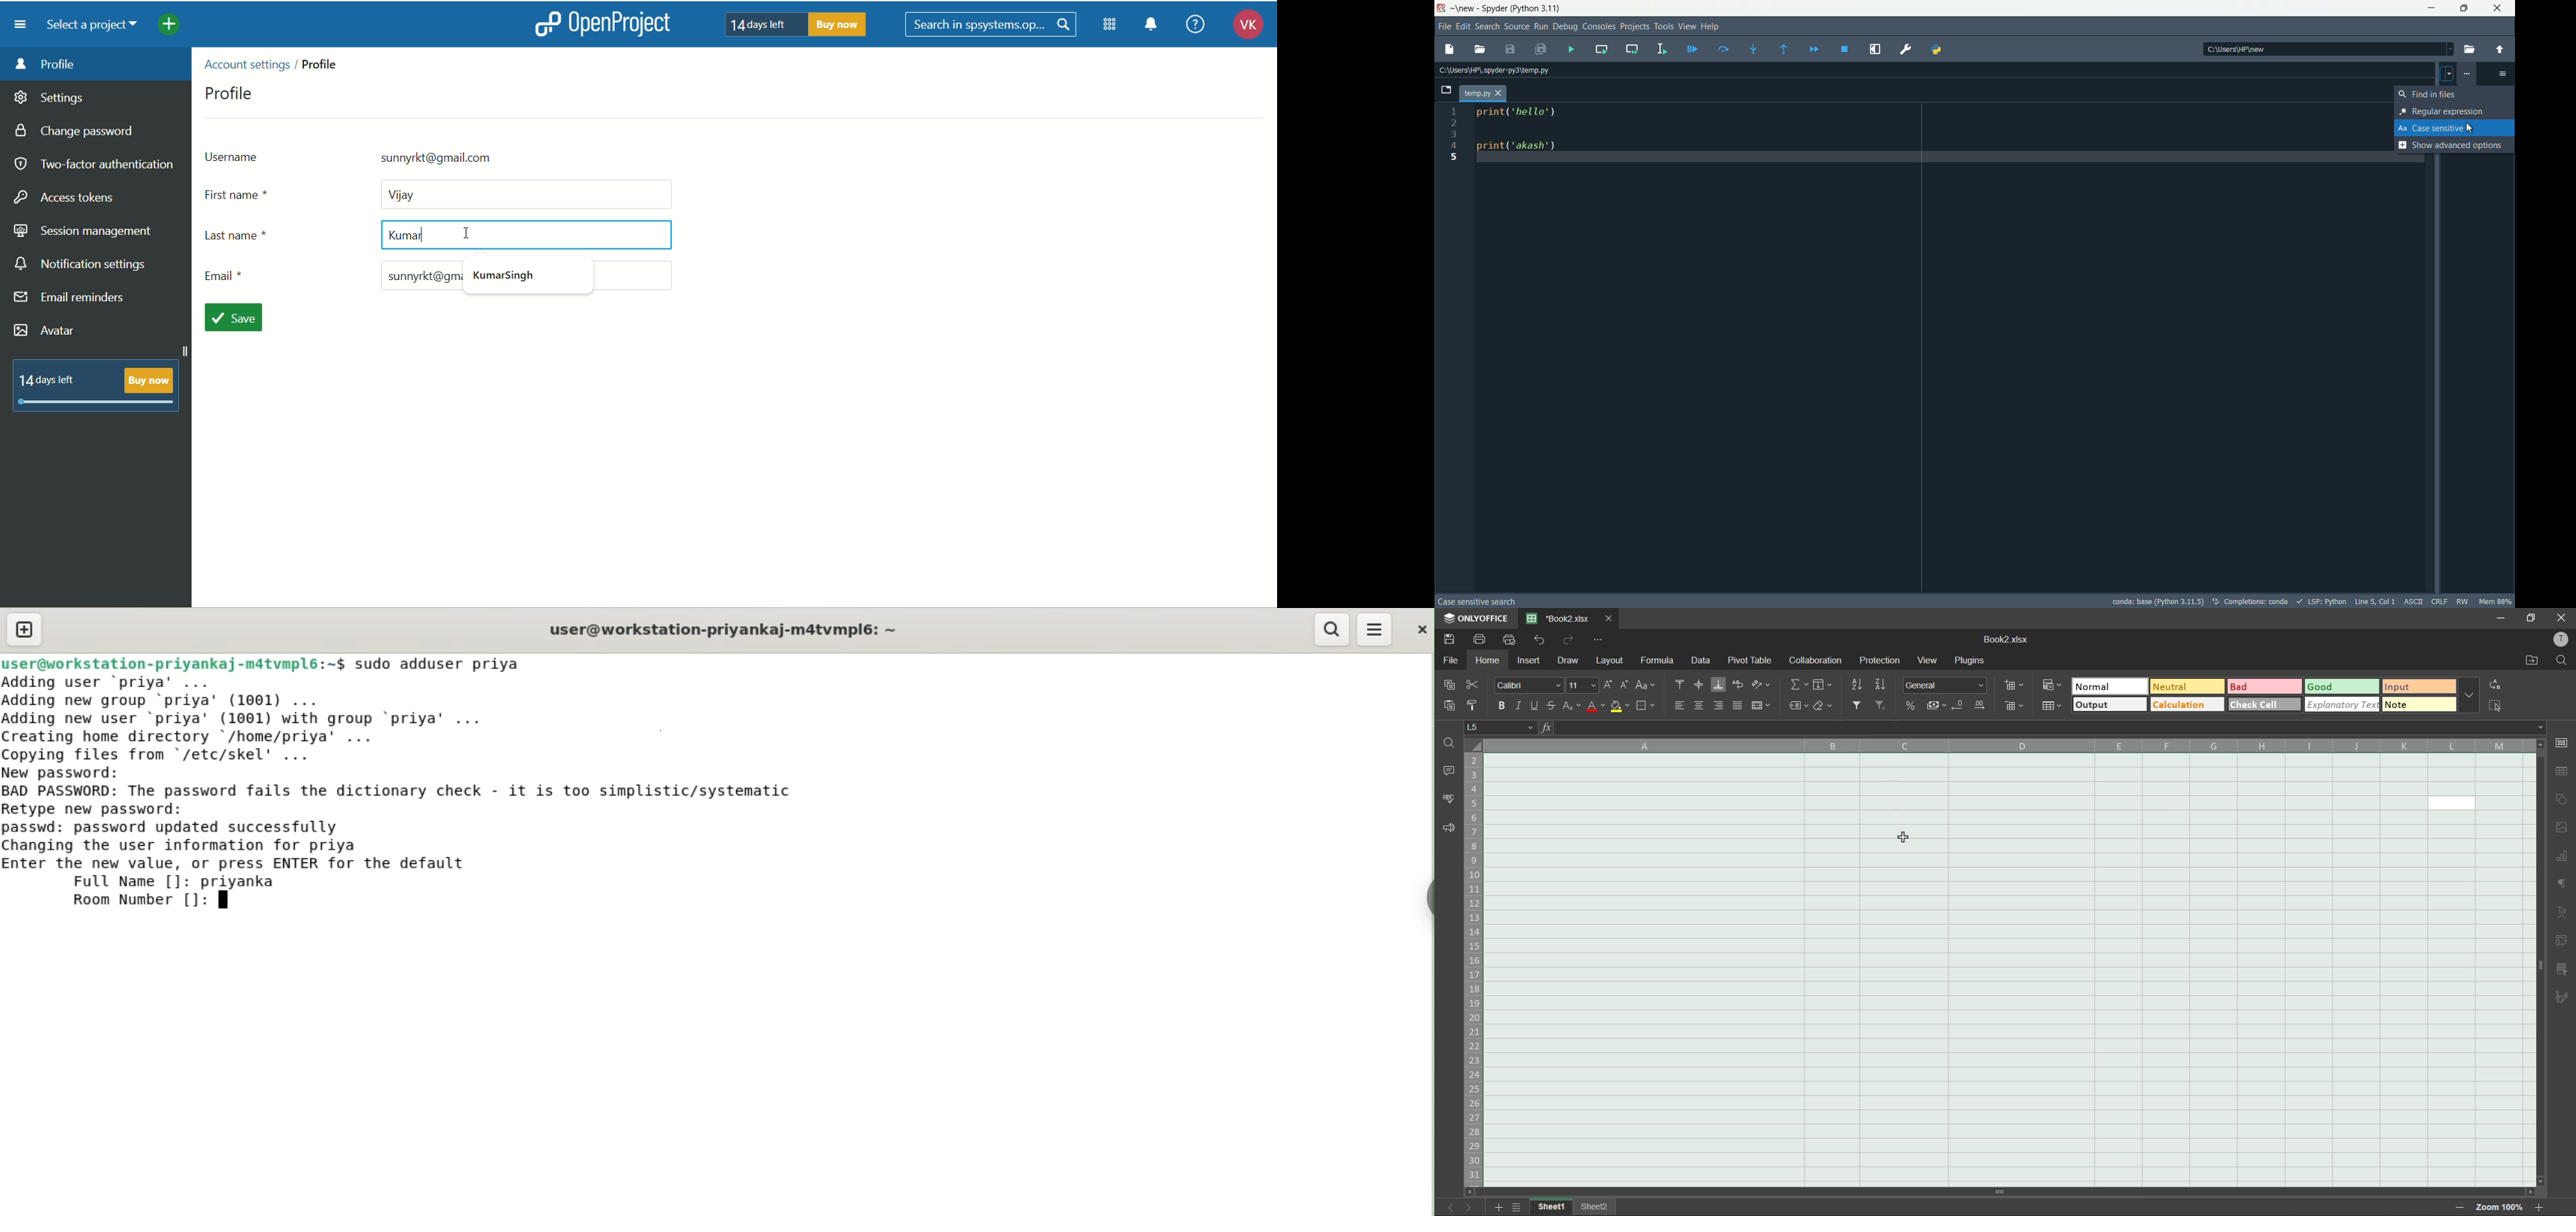 Image resolution: width=2576 pixels, height=1232 pixels. Describe the element at coordinates (2462, 8) in the screenshot. I see `Maximize` at that location.